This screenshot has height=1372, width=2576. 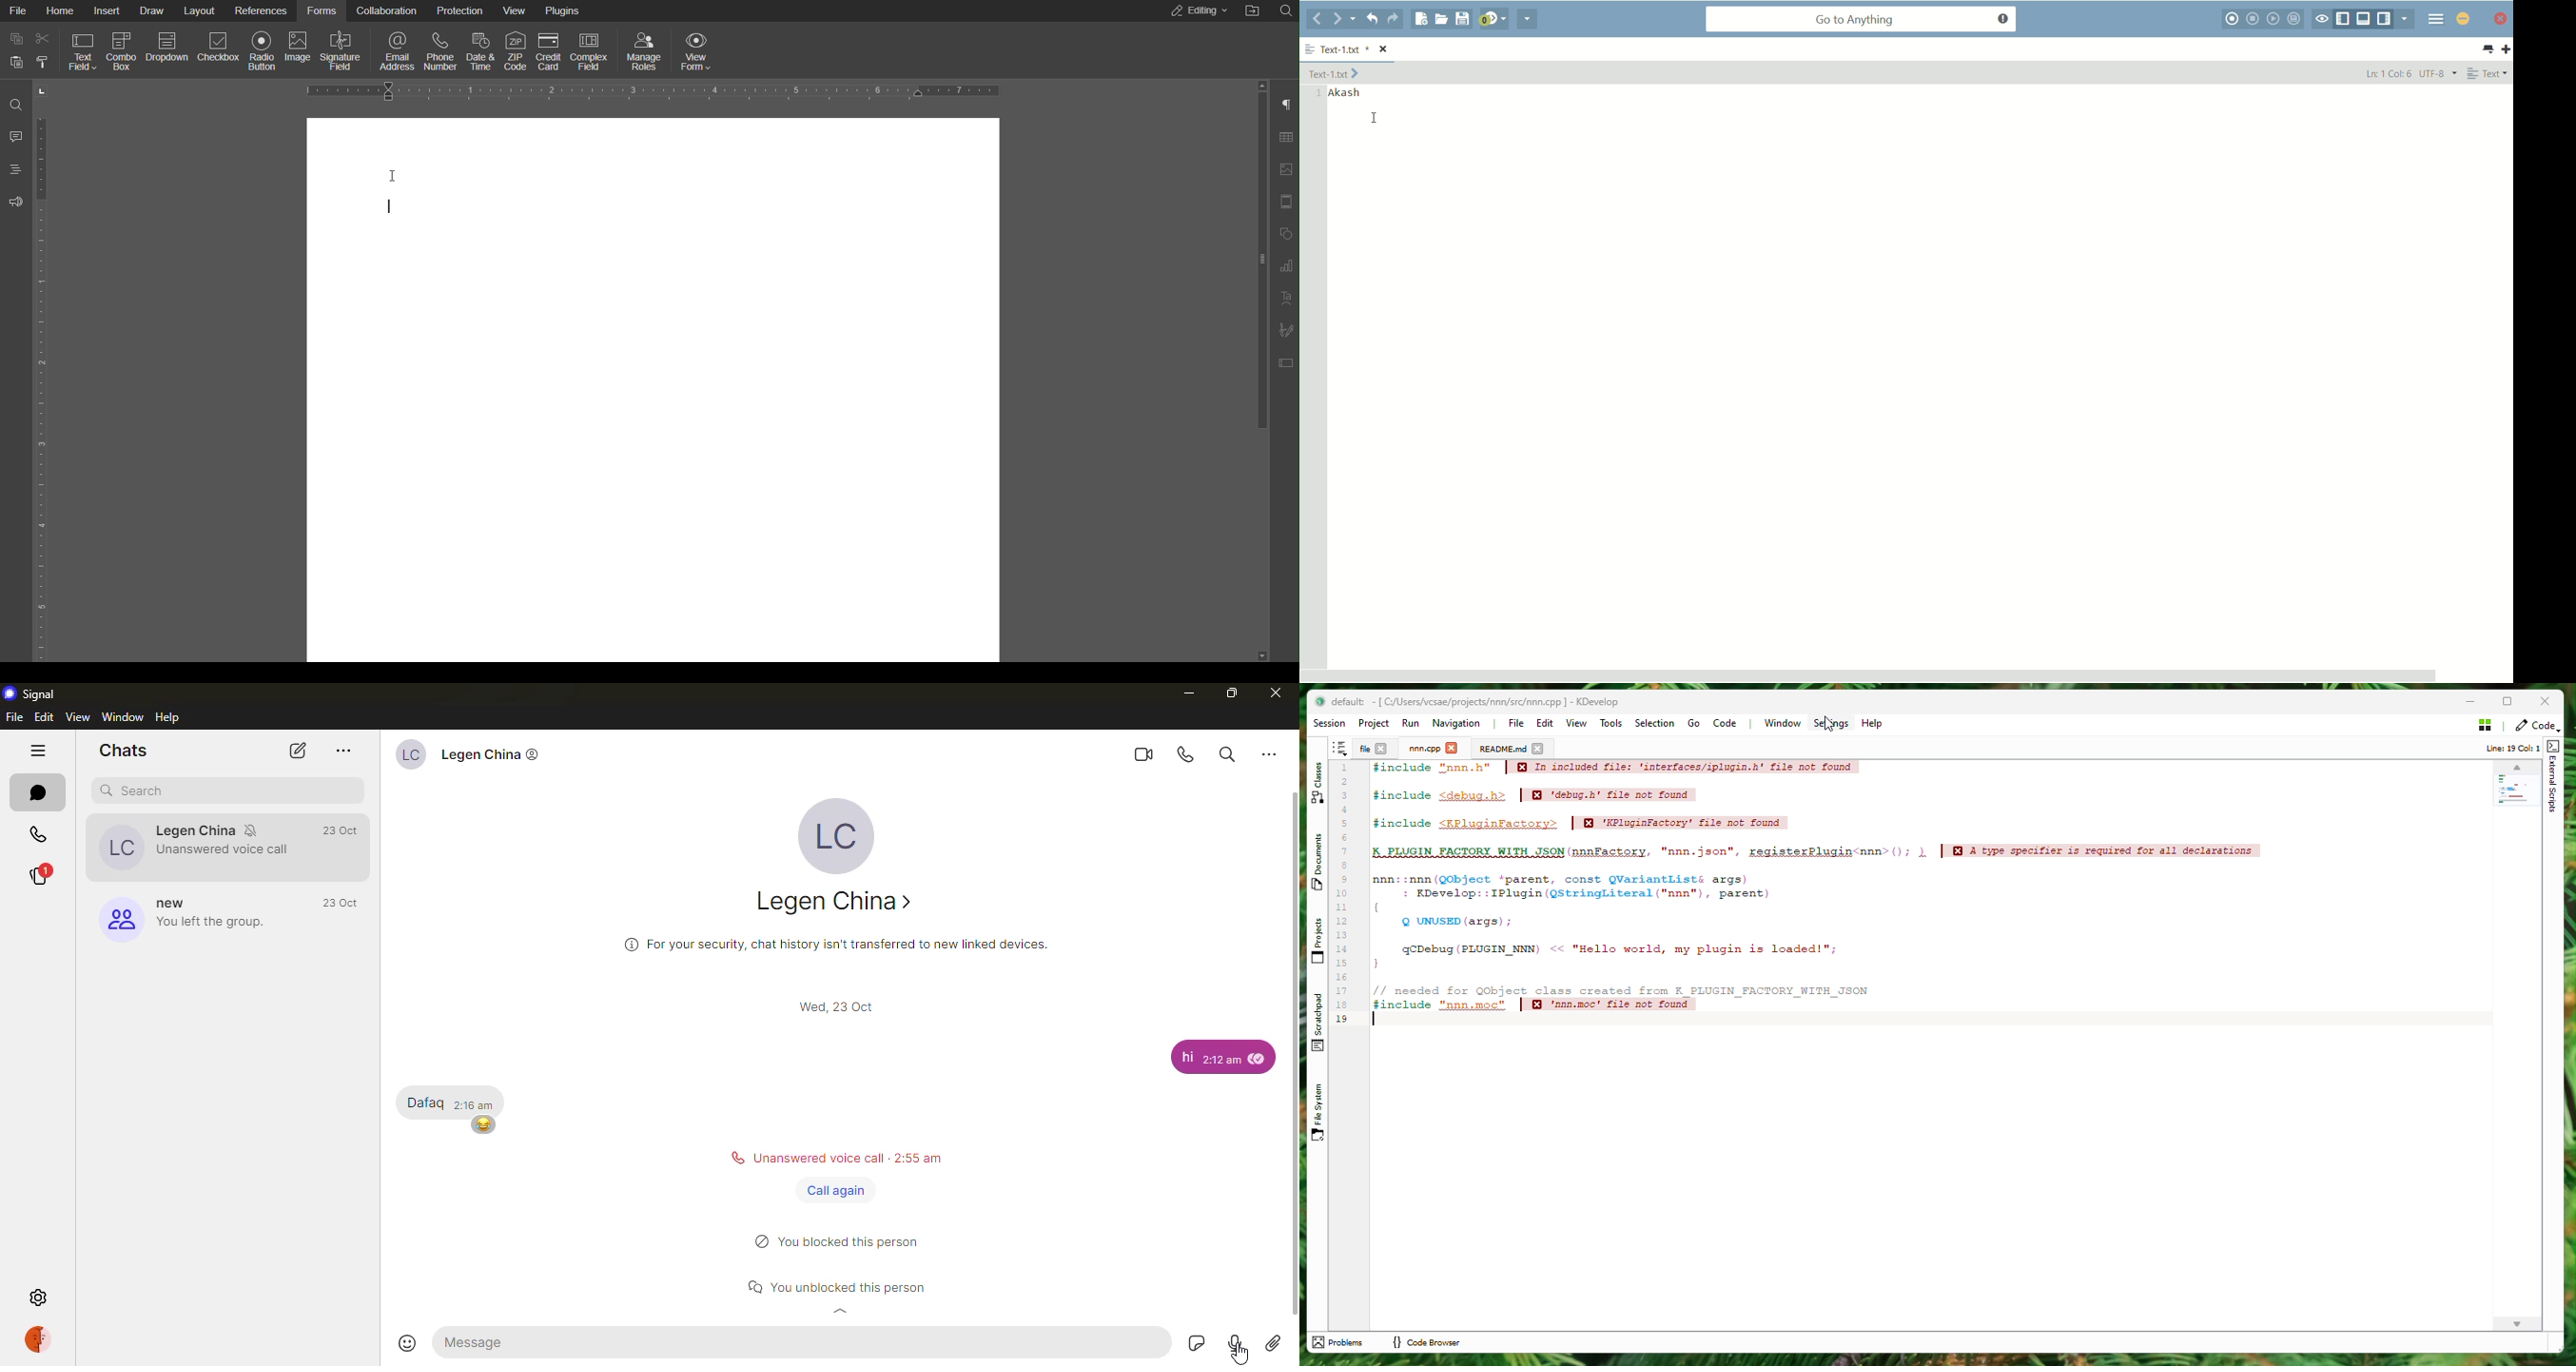 I want to click on Close, so click(x=2545, y=704).